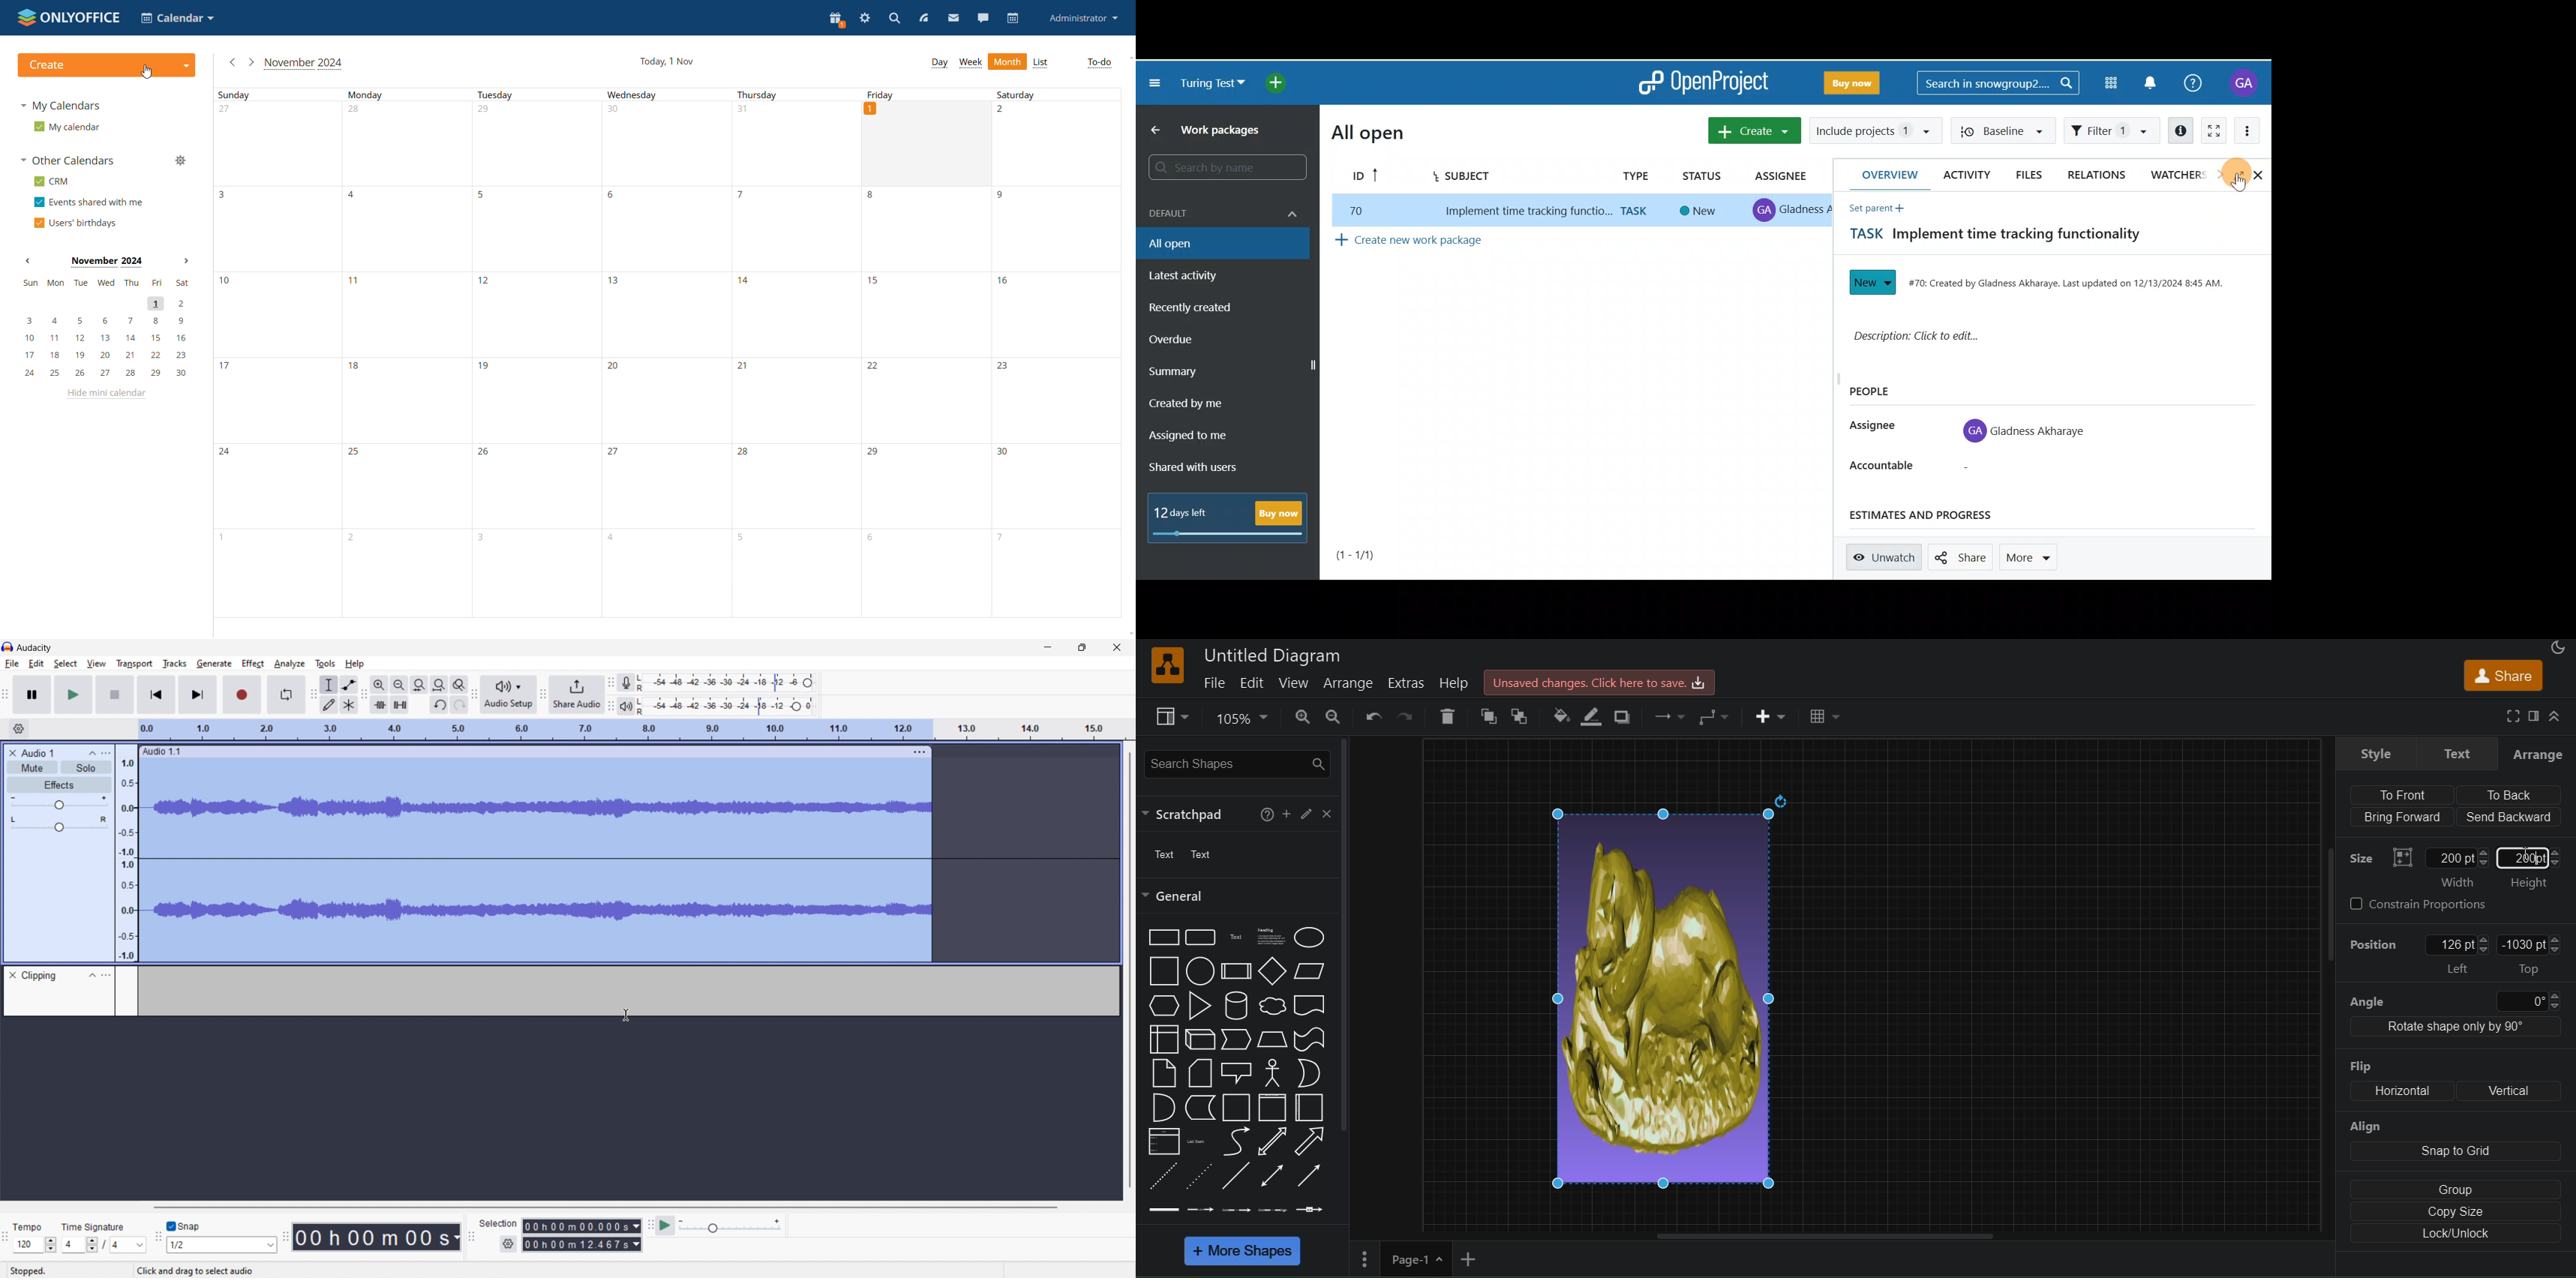  Describe the element at coordinates (1206, 854) in the screenshot. I see `Text` at that location.